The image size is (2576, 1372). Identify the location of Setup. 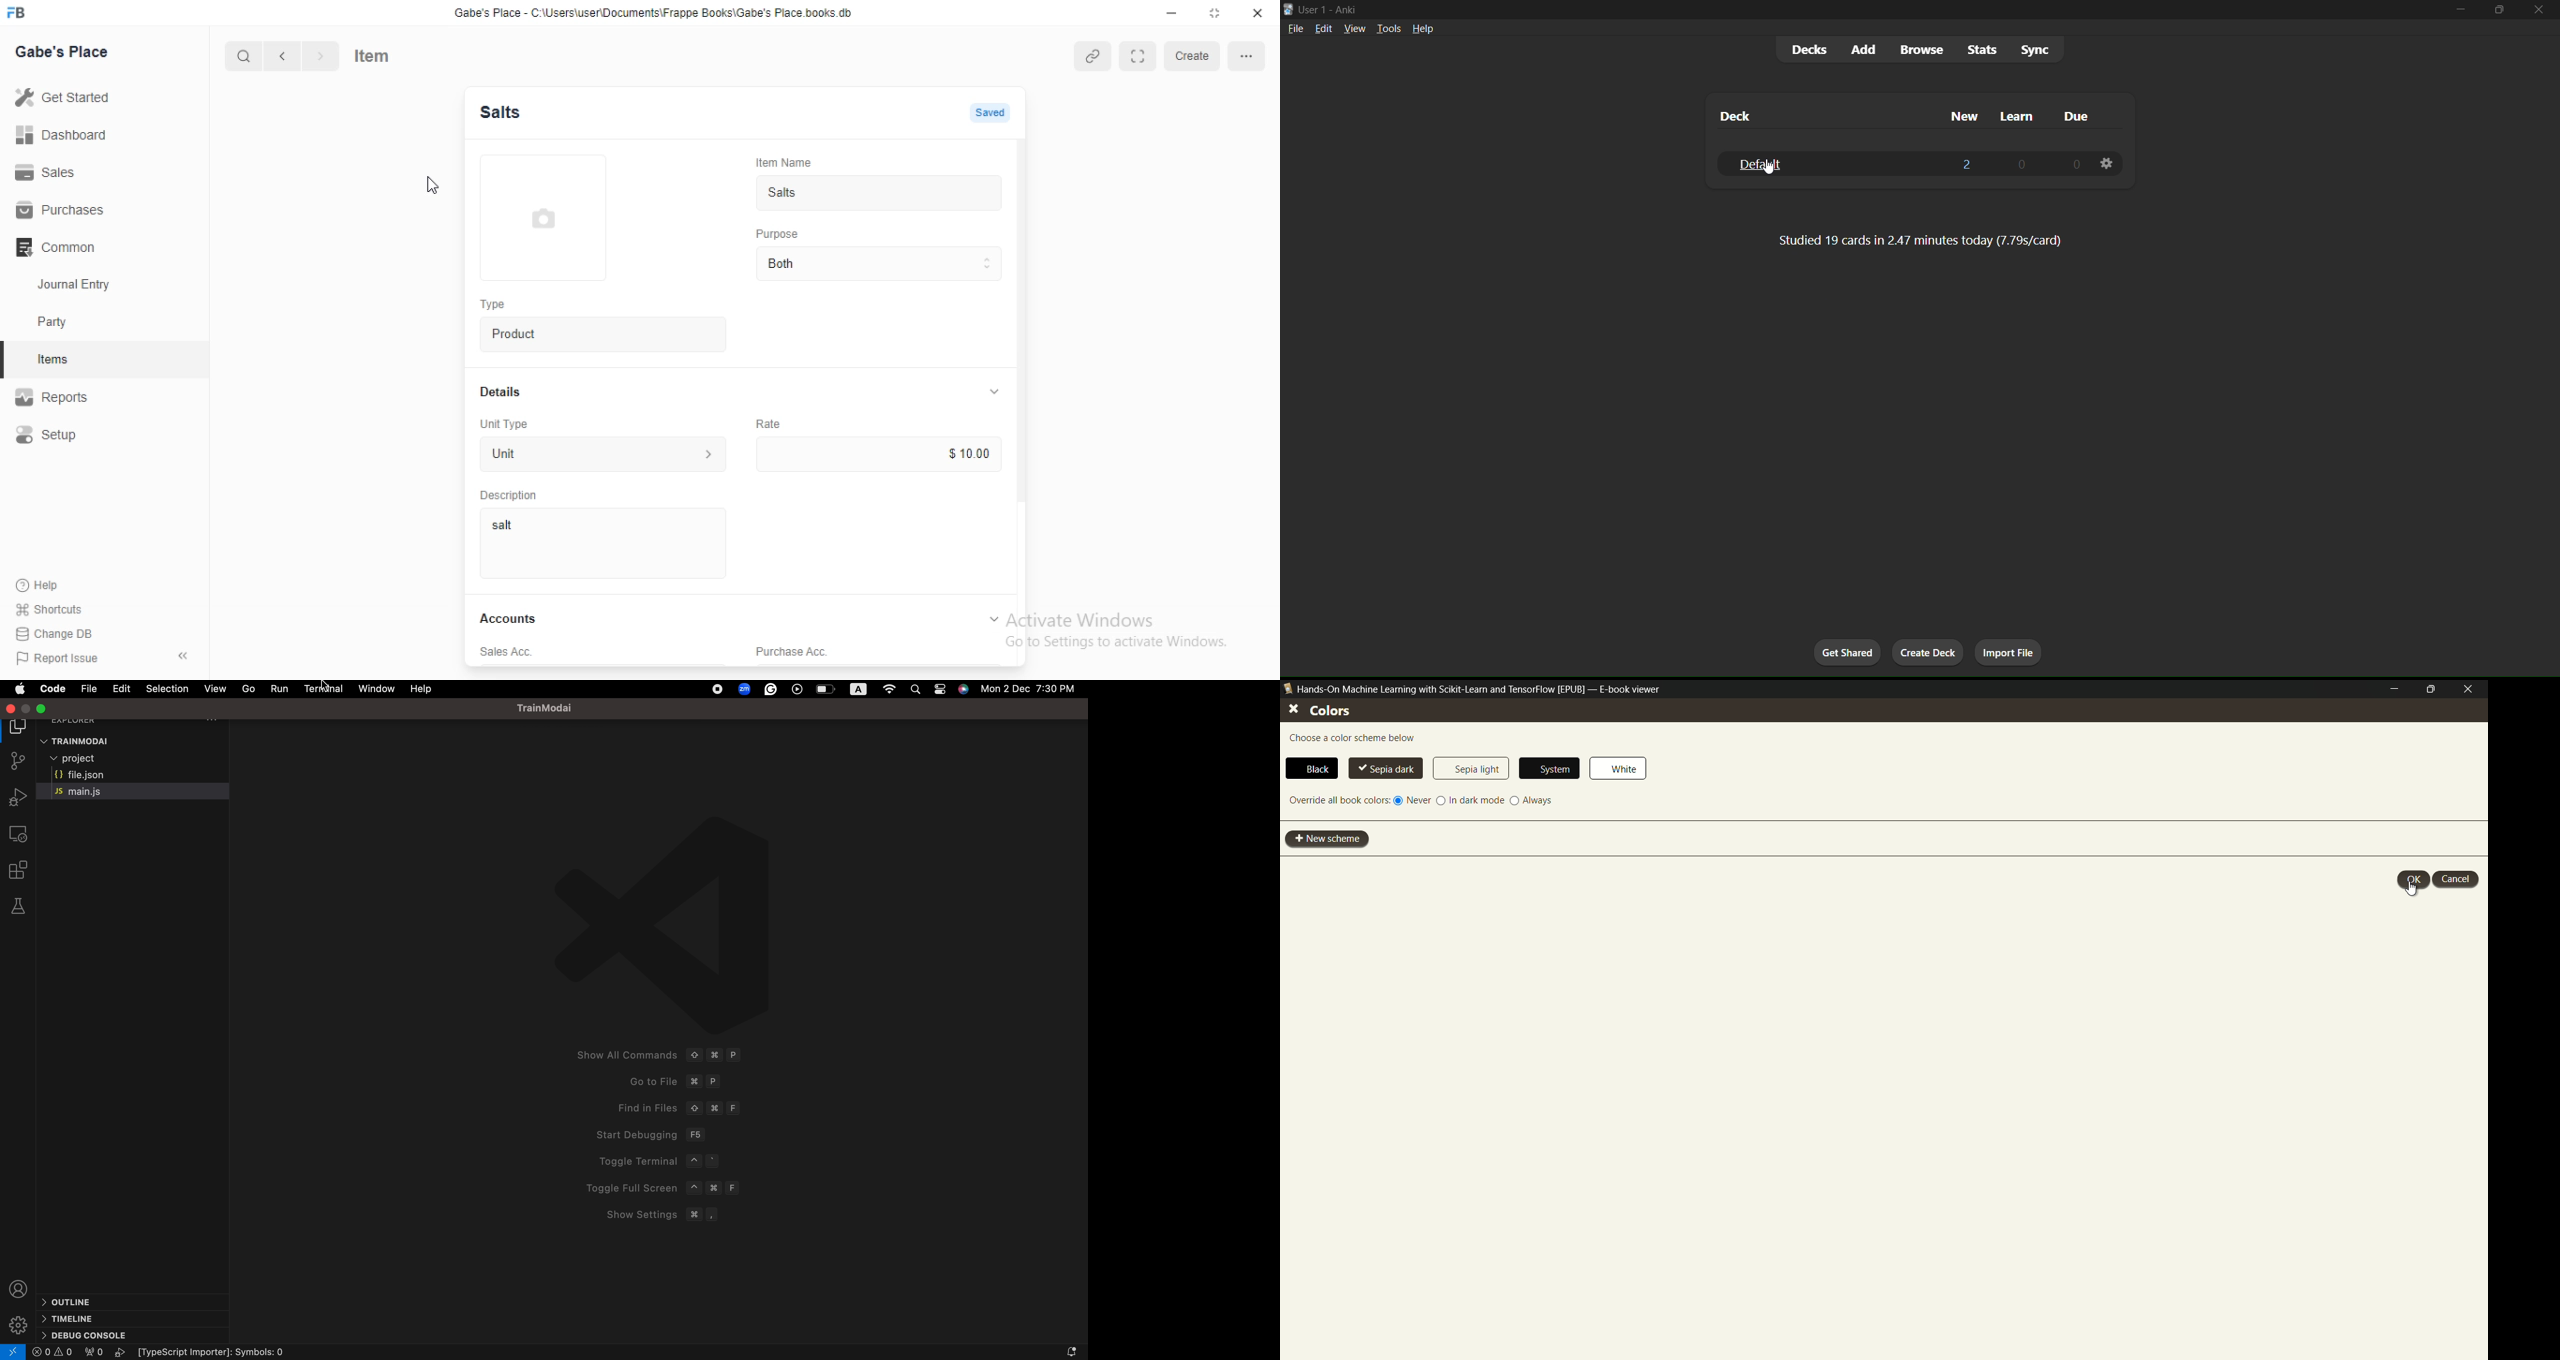
(50, 437).